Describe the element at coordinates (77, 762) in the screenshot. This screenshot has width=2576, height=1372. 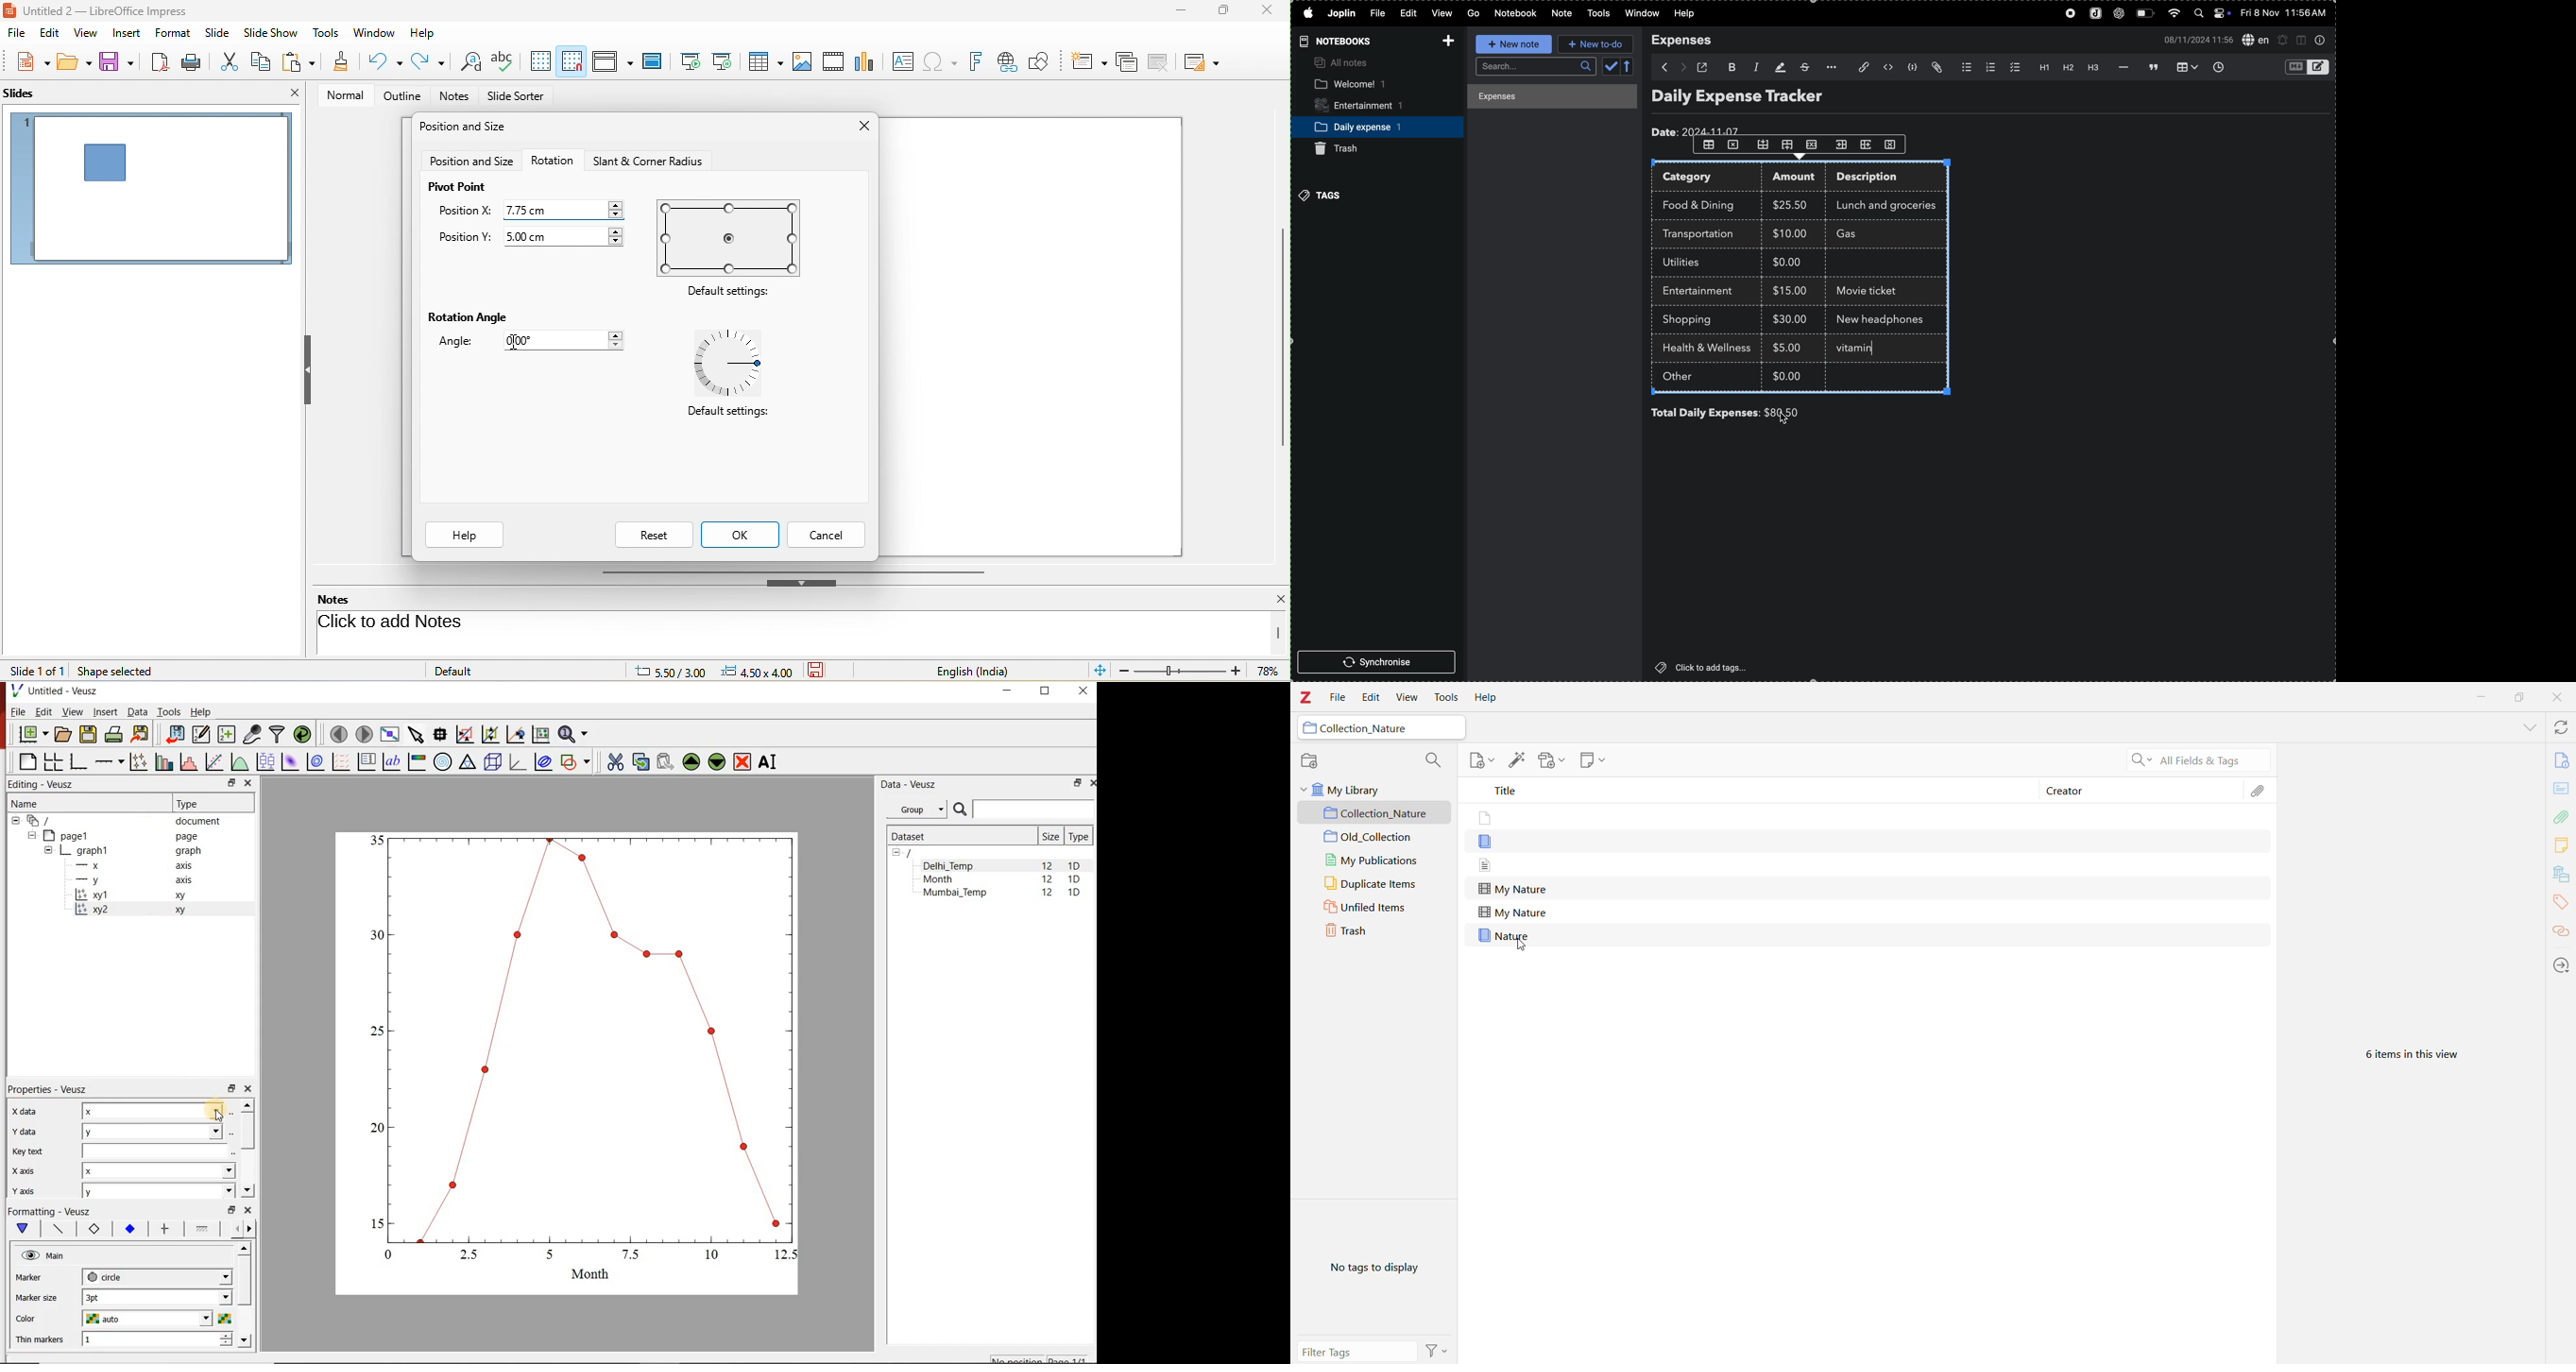
I see `base graph` at that location.